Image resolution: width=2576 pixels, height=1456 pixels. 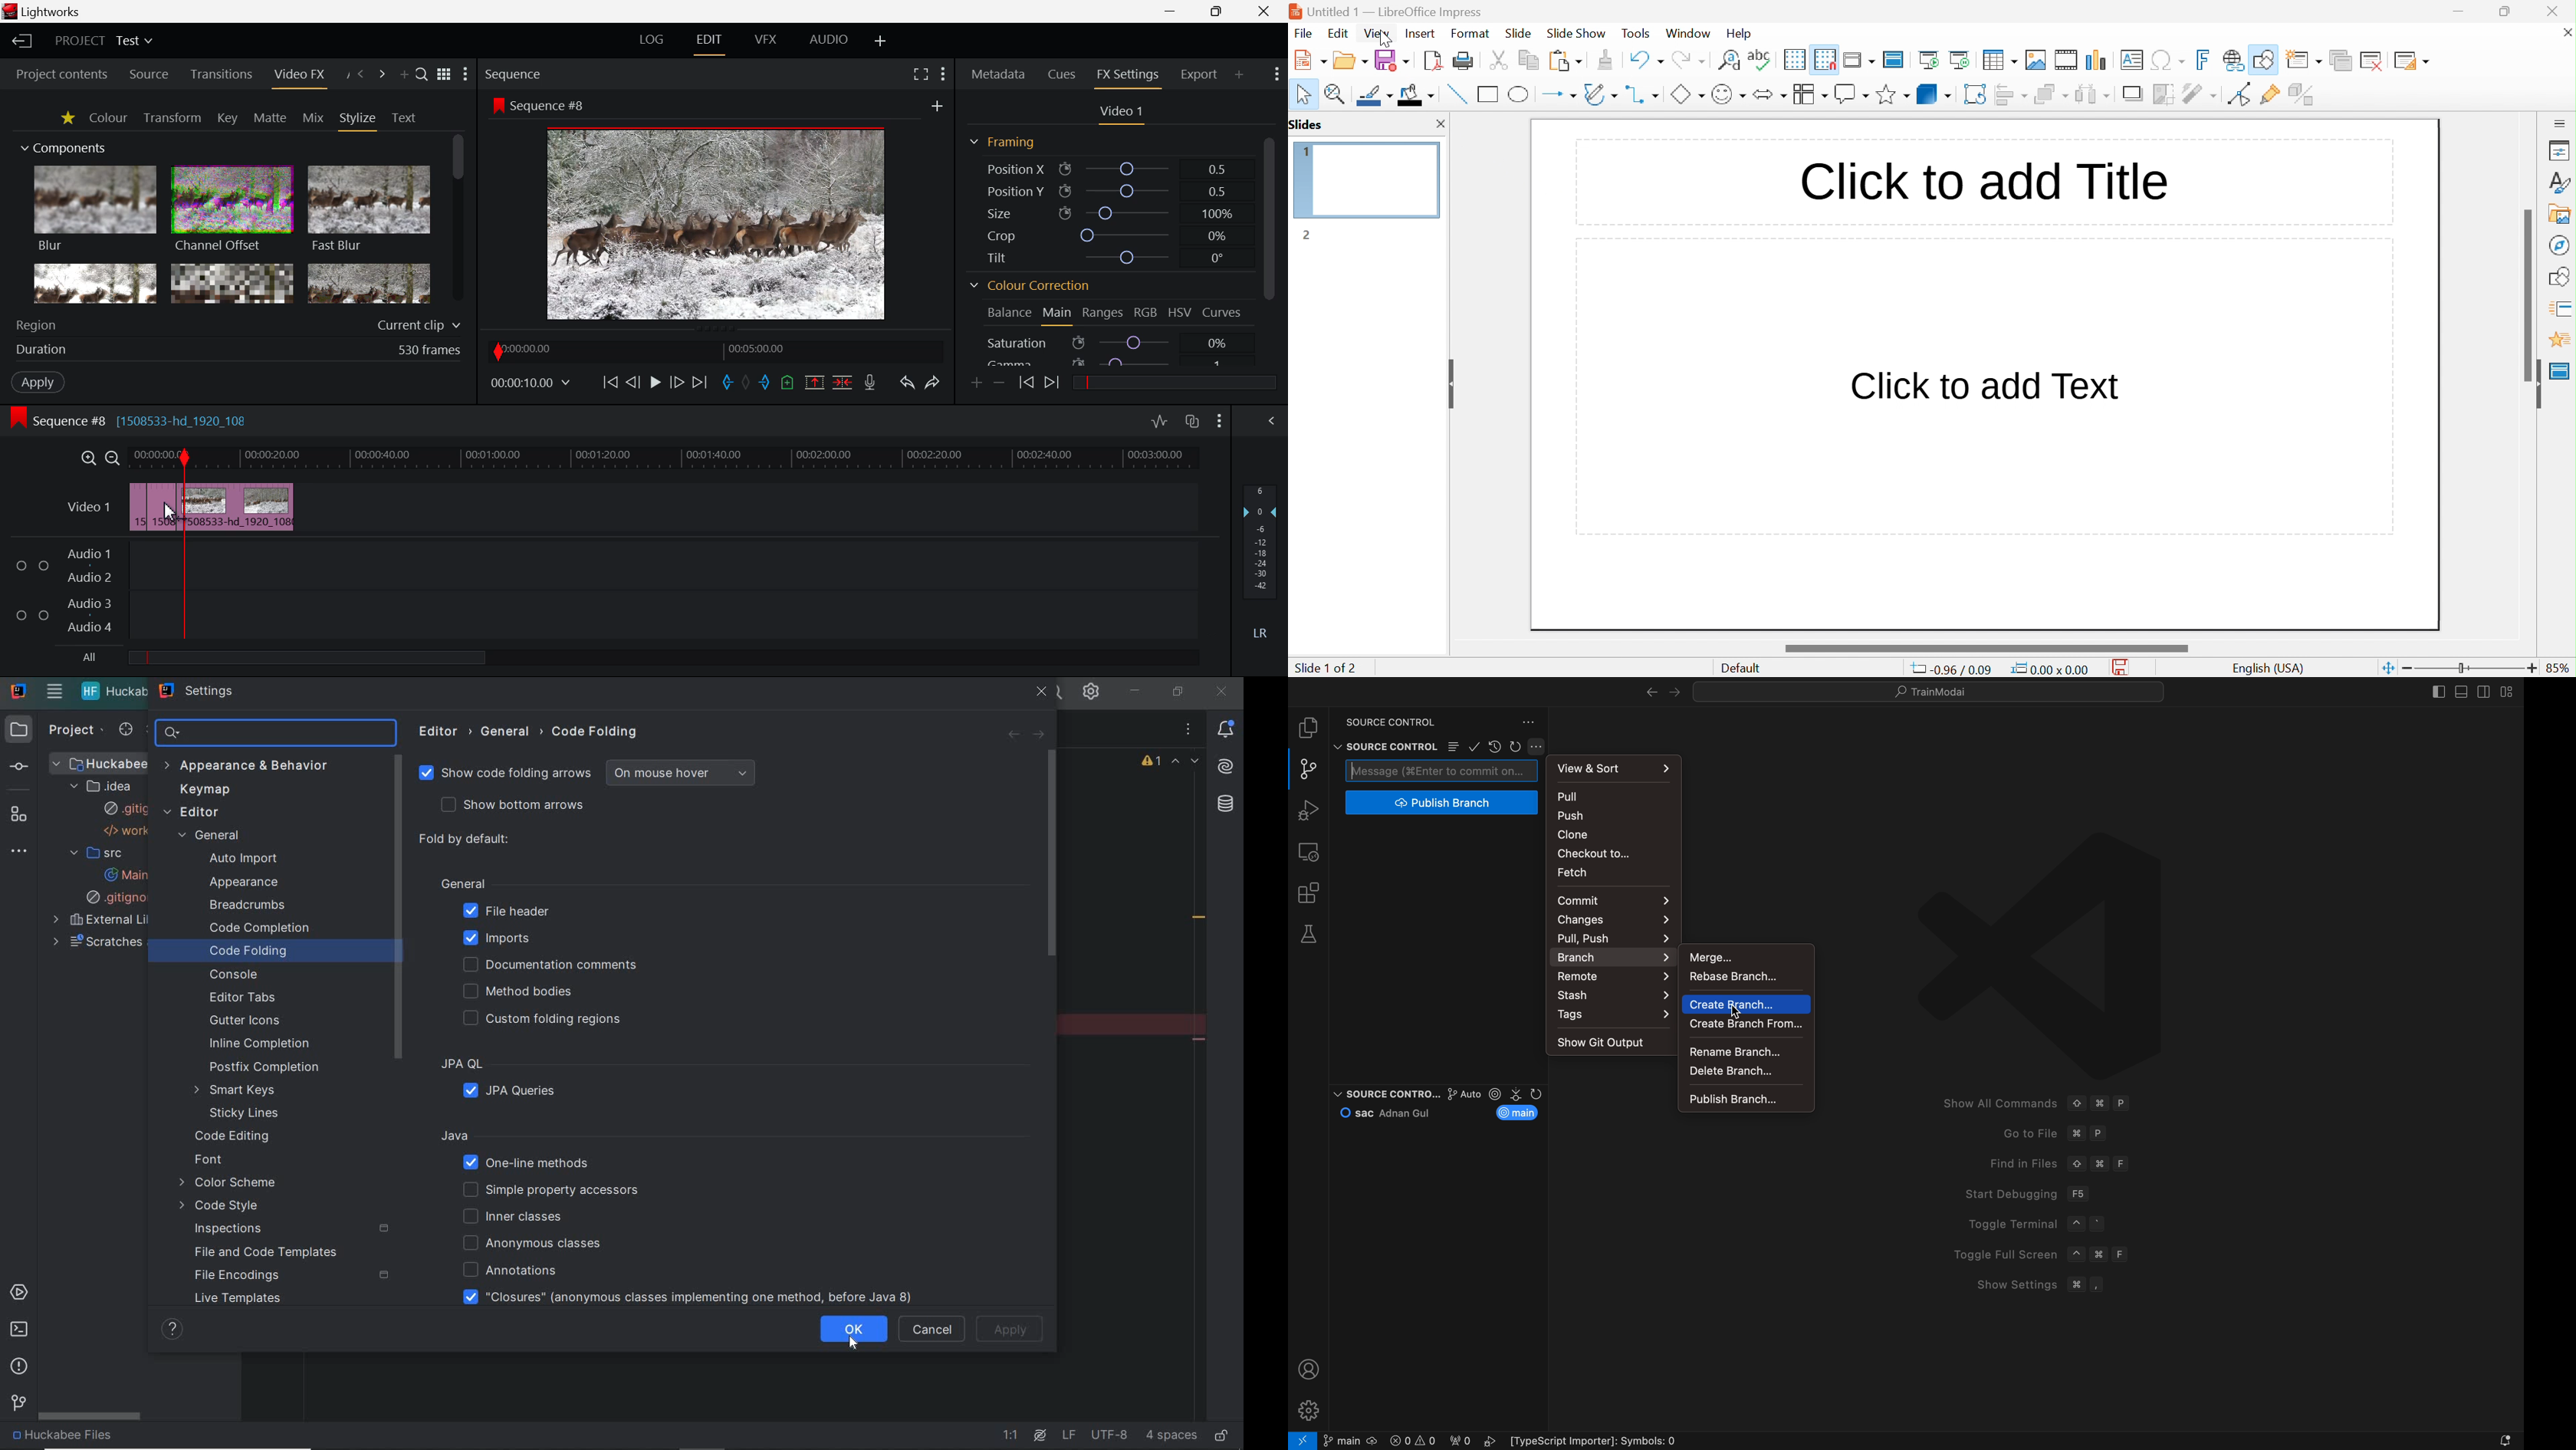 What do you see at coordinates (1002, 144) in the screenshot?
I see `Framing Section` at bounding box center [1002, 144].